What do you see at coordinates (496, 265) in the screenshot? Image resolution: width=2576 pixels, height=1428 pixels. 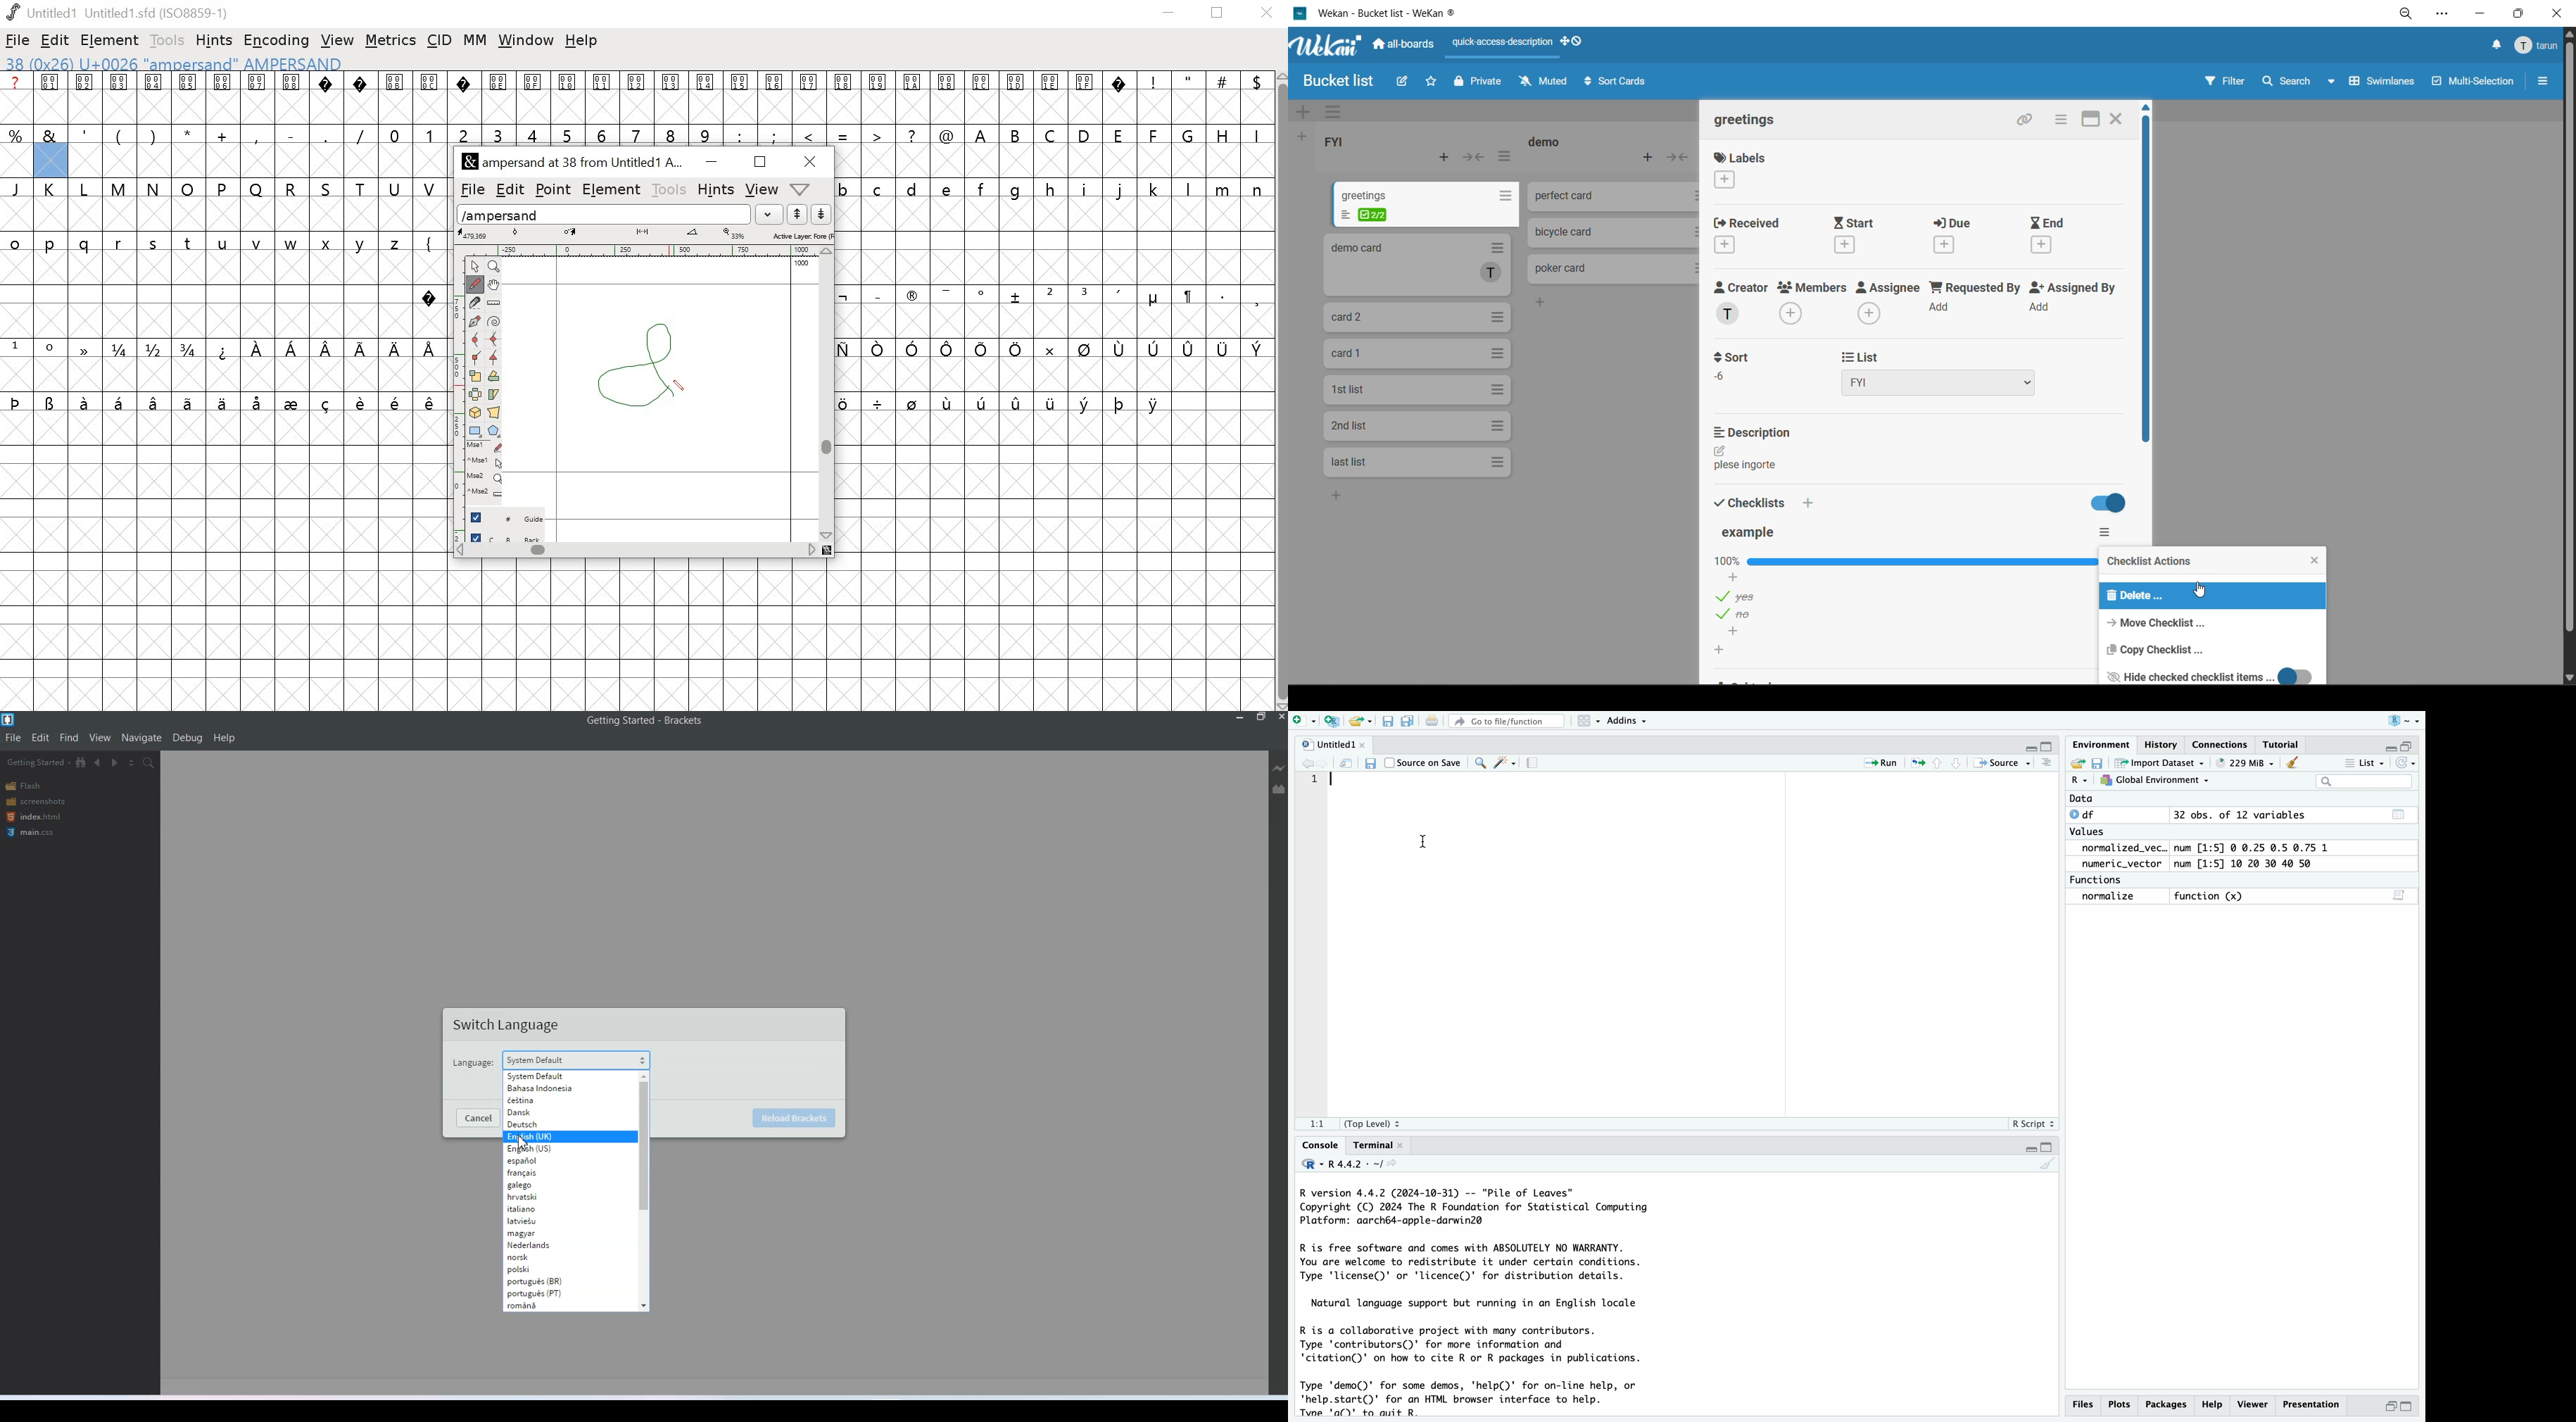 I see `magnify tool` at bounding box center [496, 265].